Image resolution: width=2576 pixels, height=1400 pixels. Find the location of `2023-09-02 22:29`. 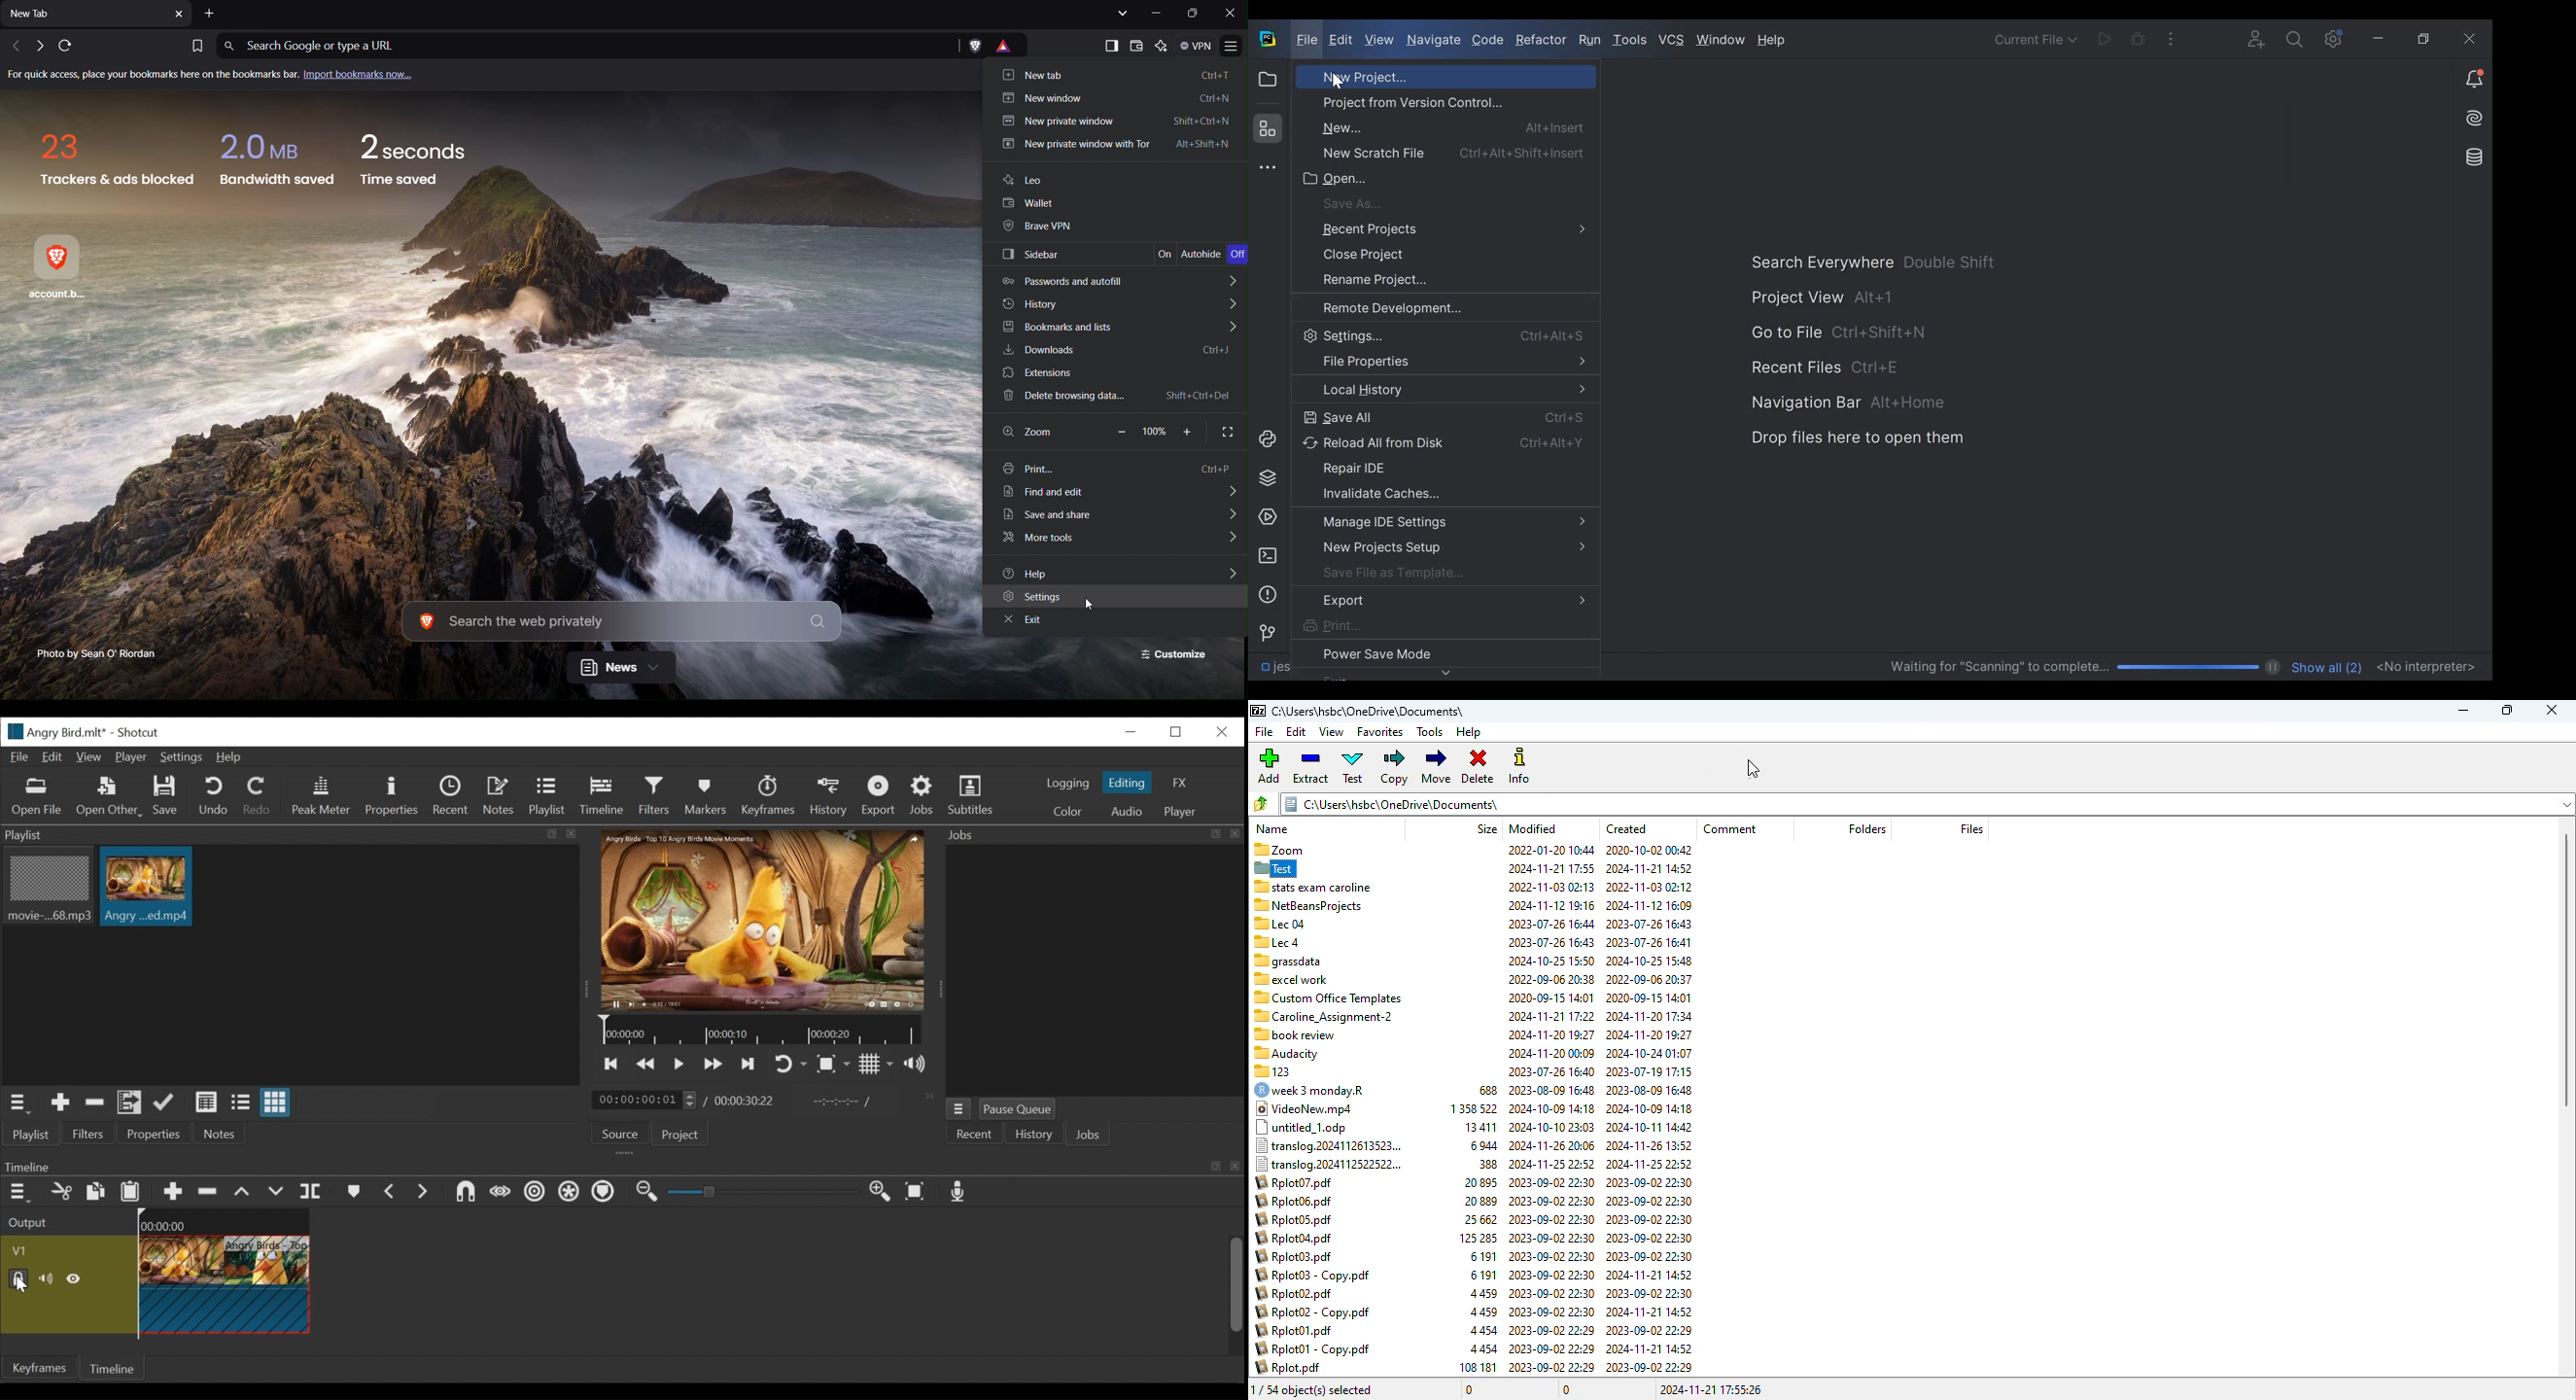

2023-09-02 22:29 is located at coordinates (1651, 1330).